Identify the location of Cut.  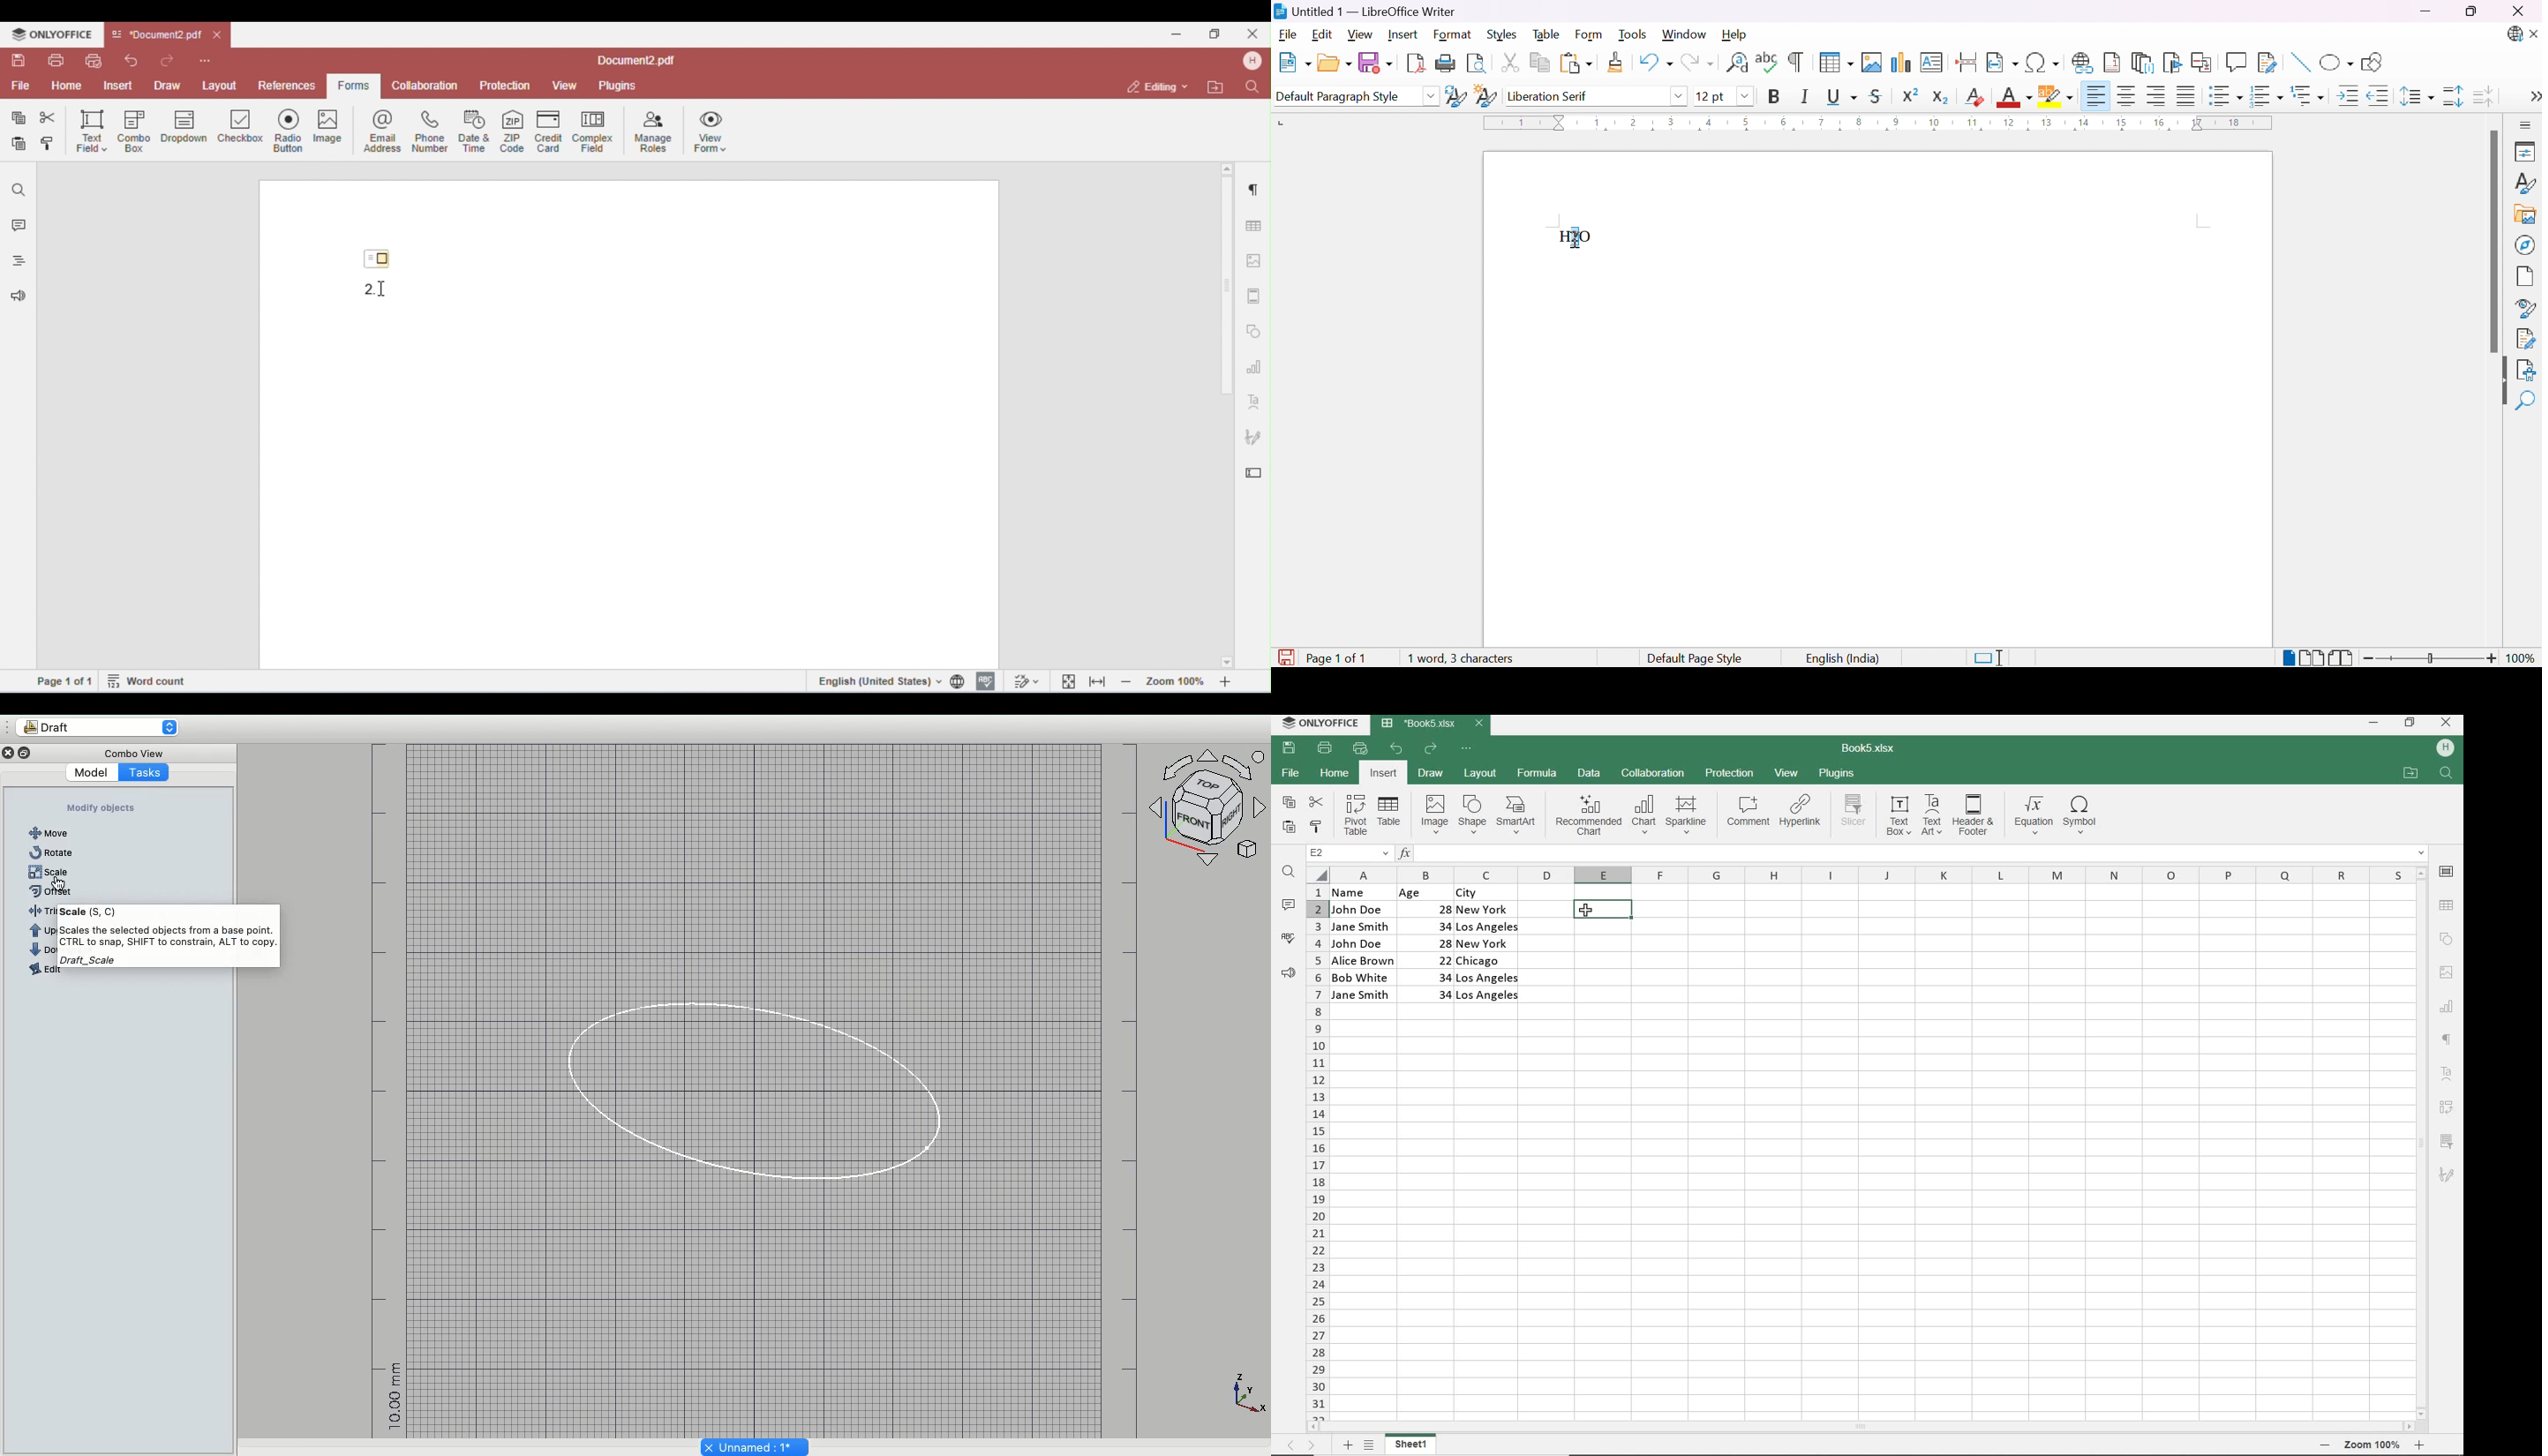
(1509, 62).